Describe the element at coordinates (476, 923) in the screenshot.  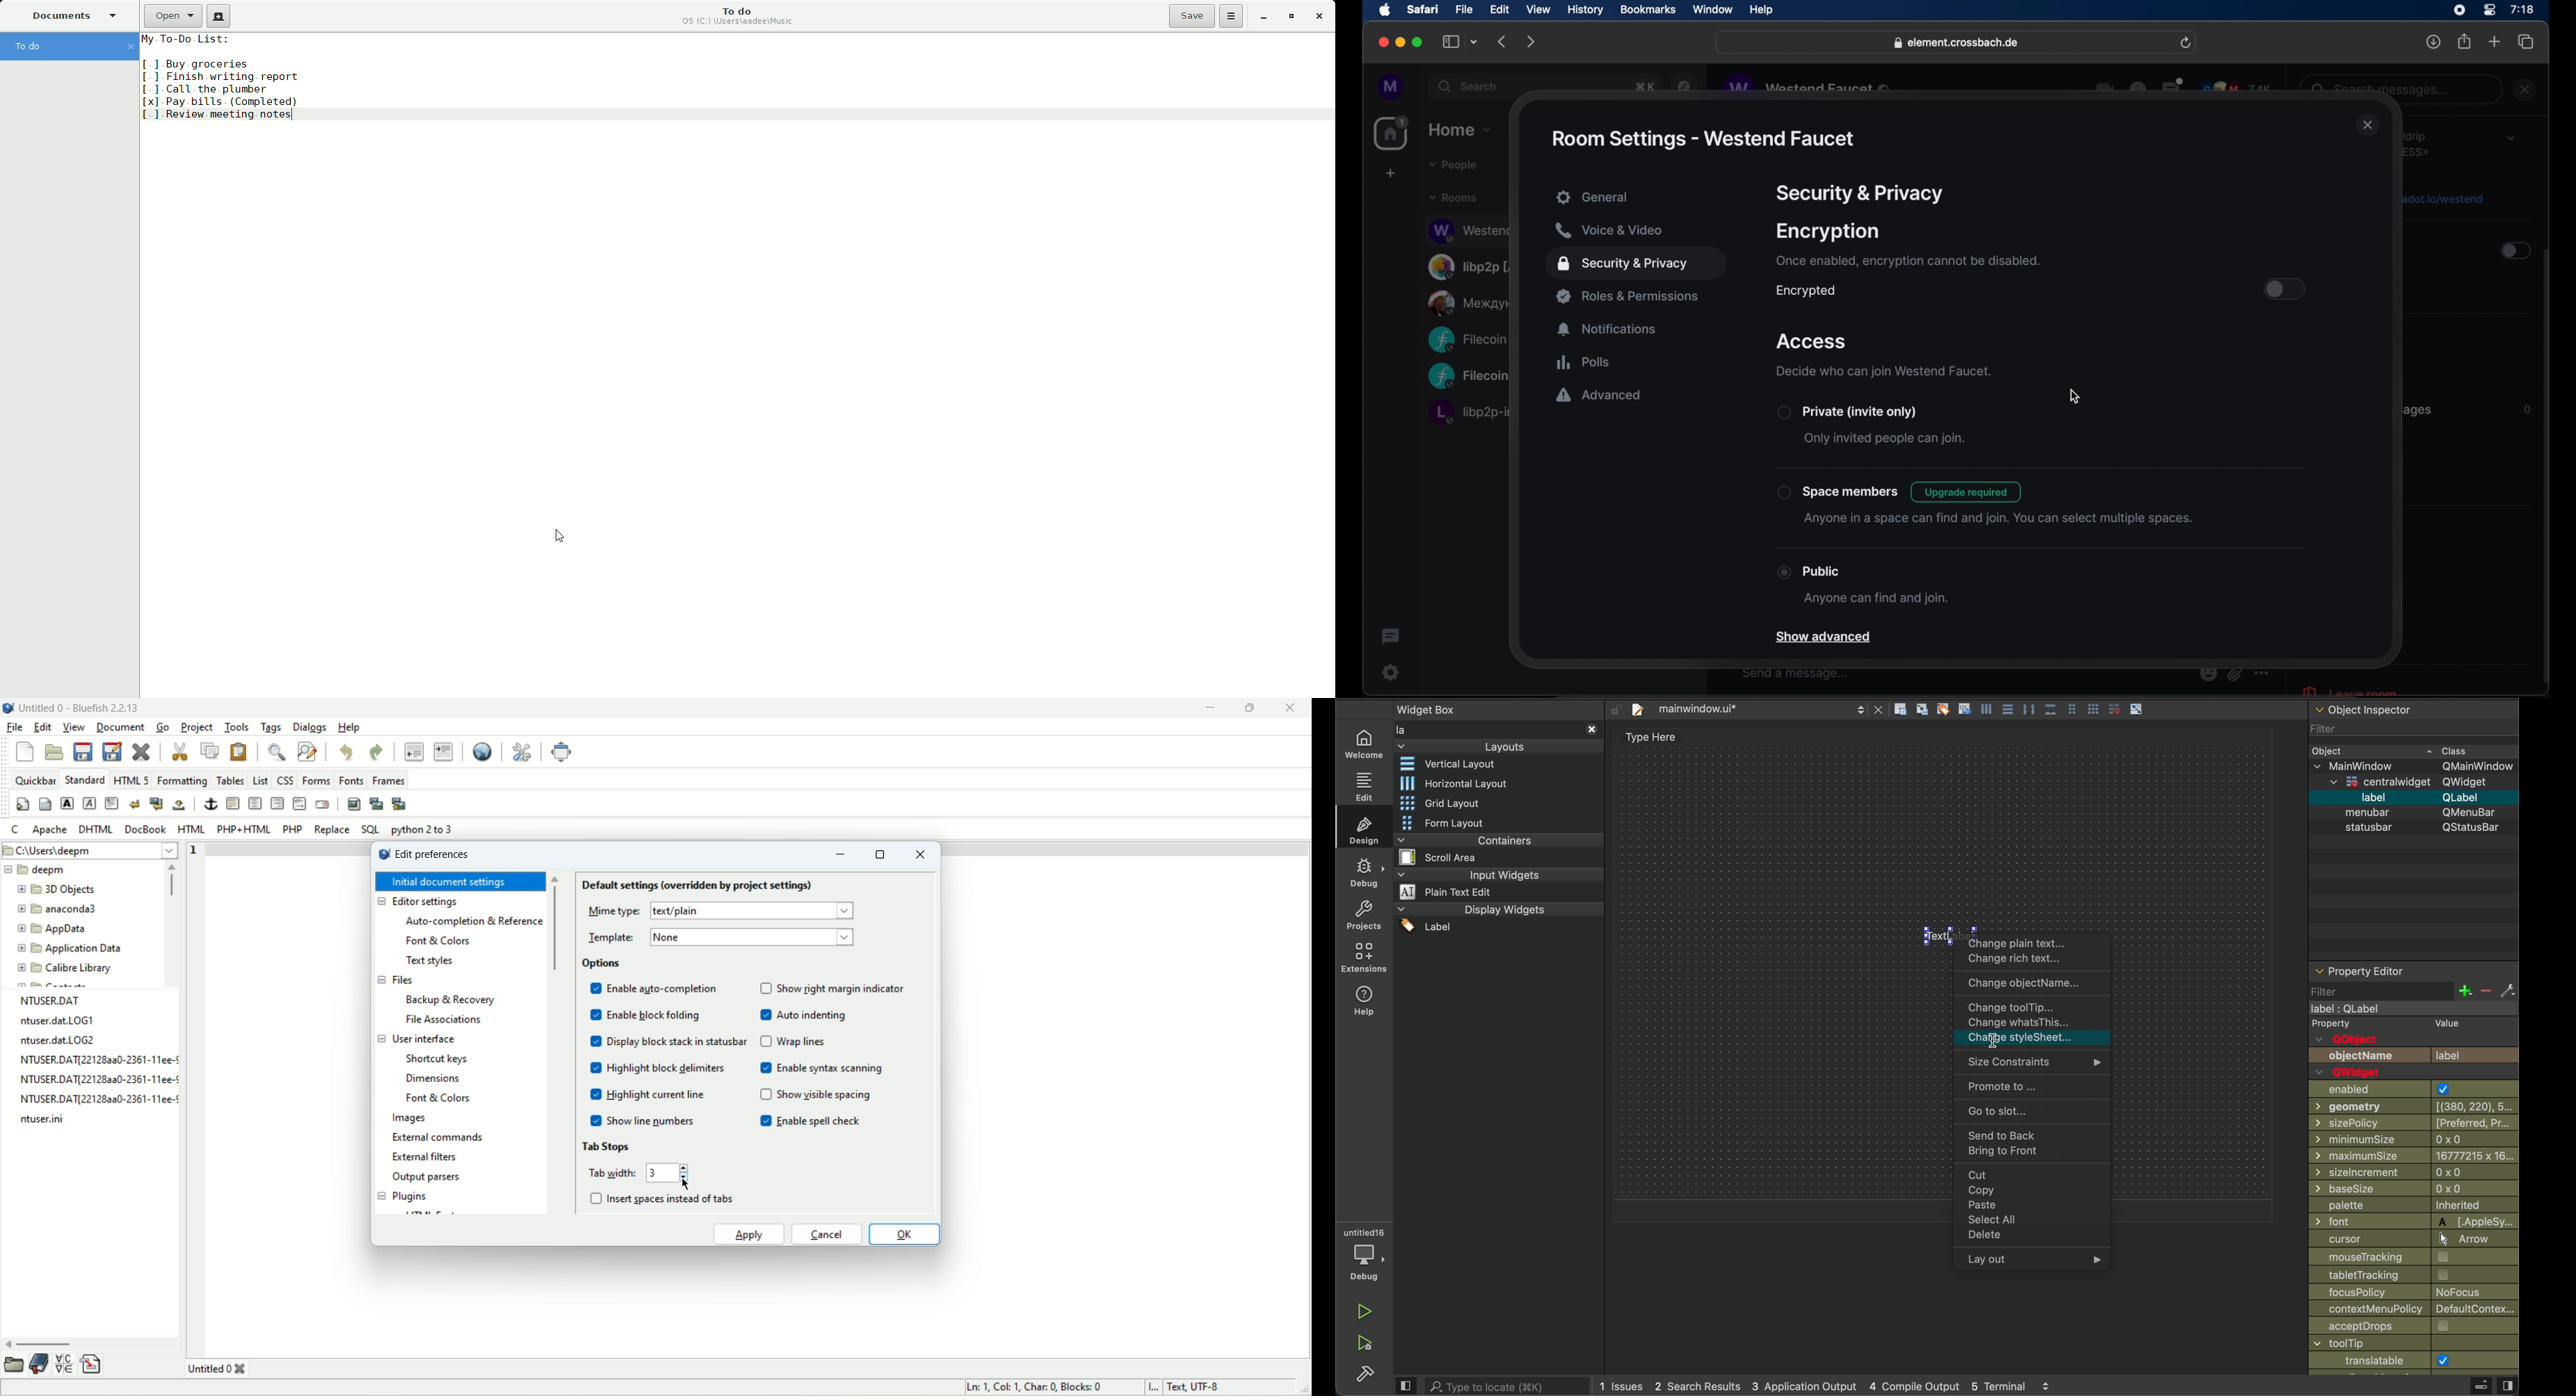
I see `auto completion and reference` at that location.